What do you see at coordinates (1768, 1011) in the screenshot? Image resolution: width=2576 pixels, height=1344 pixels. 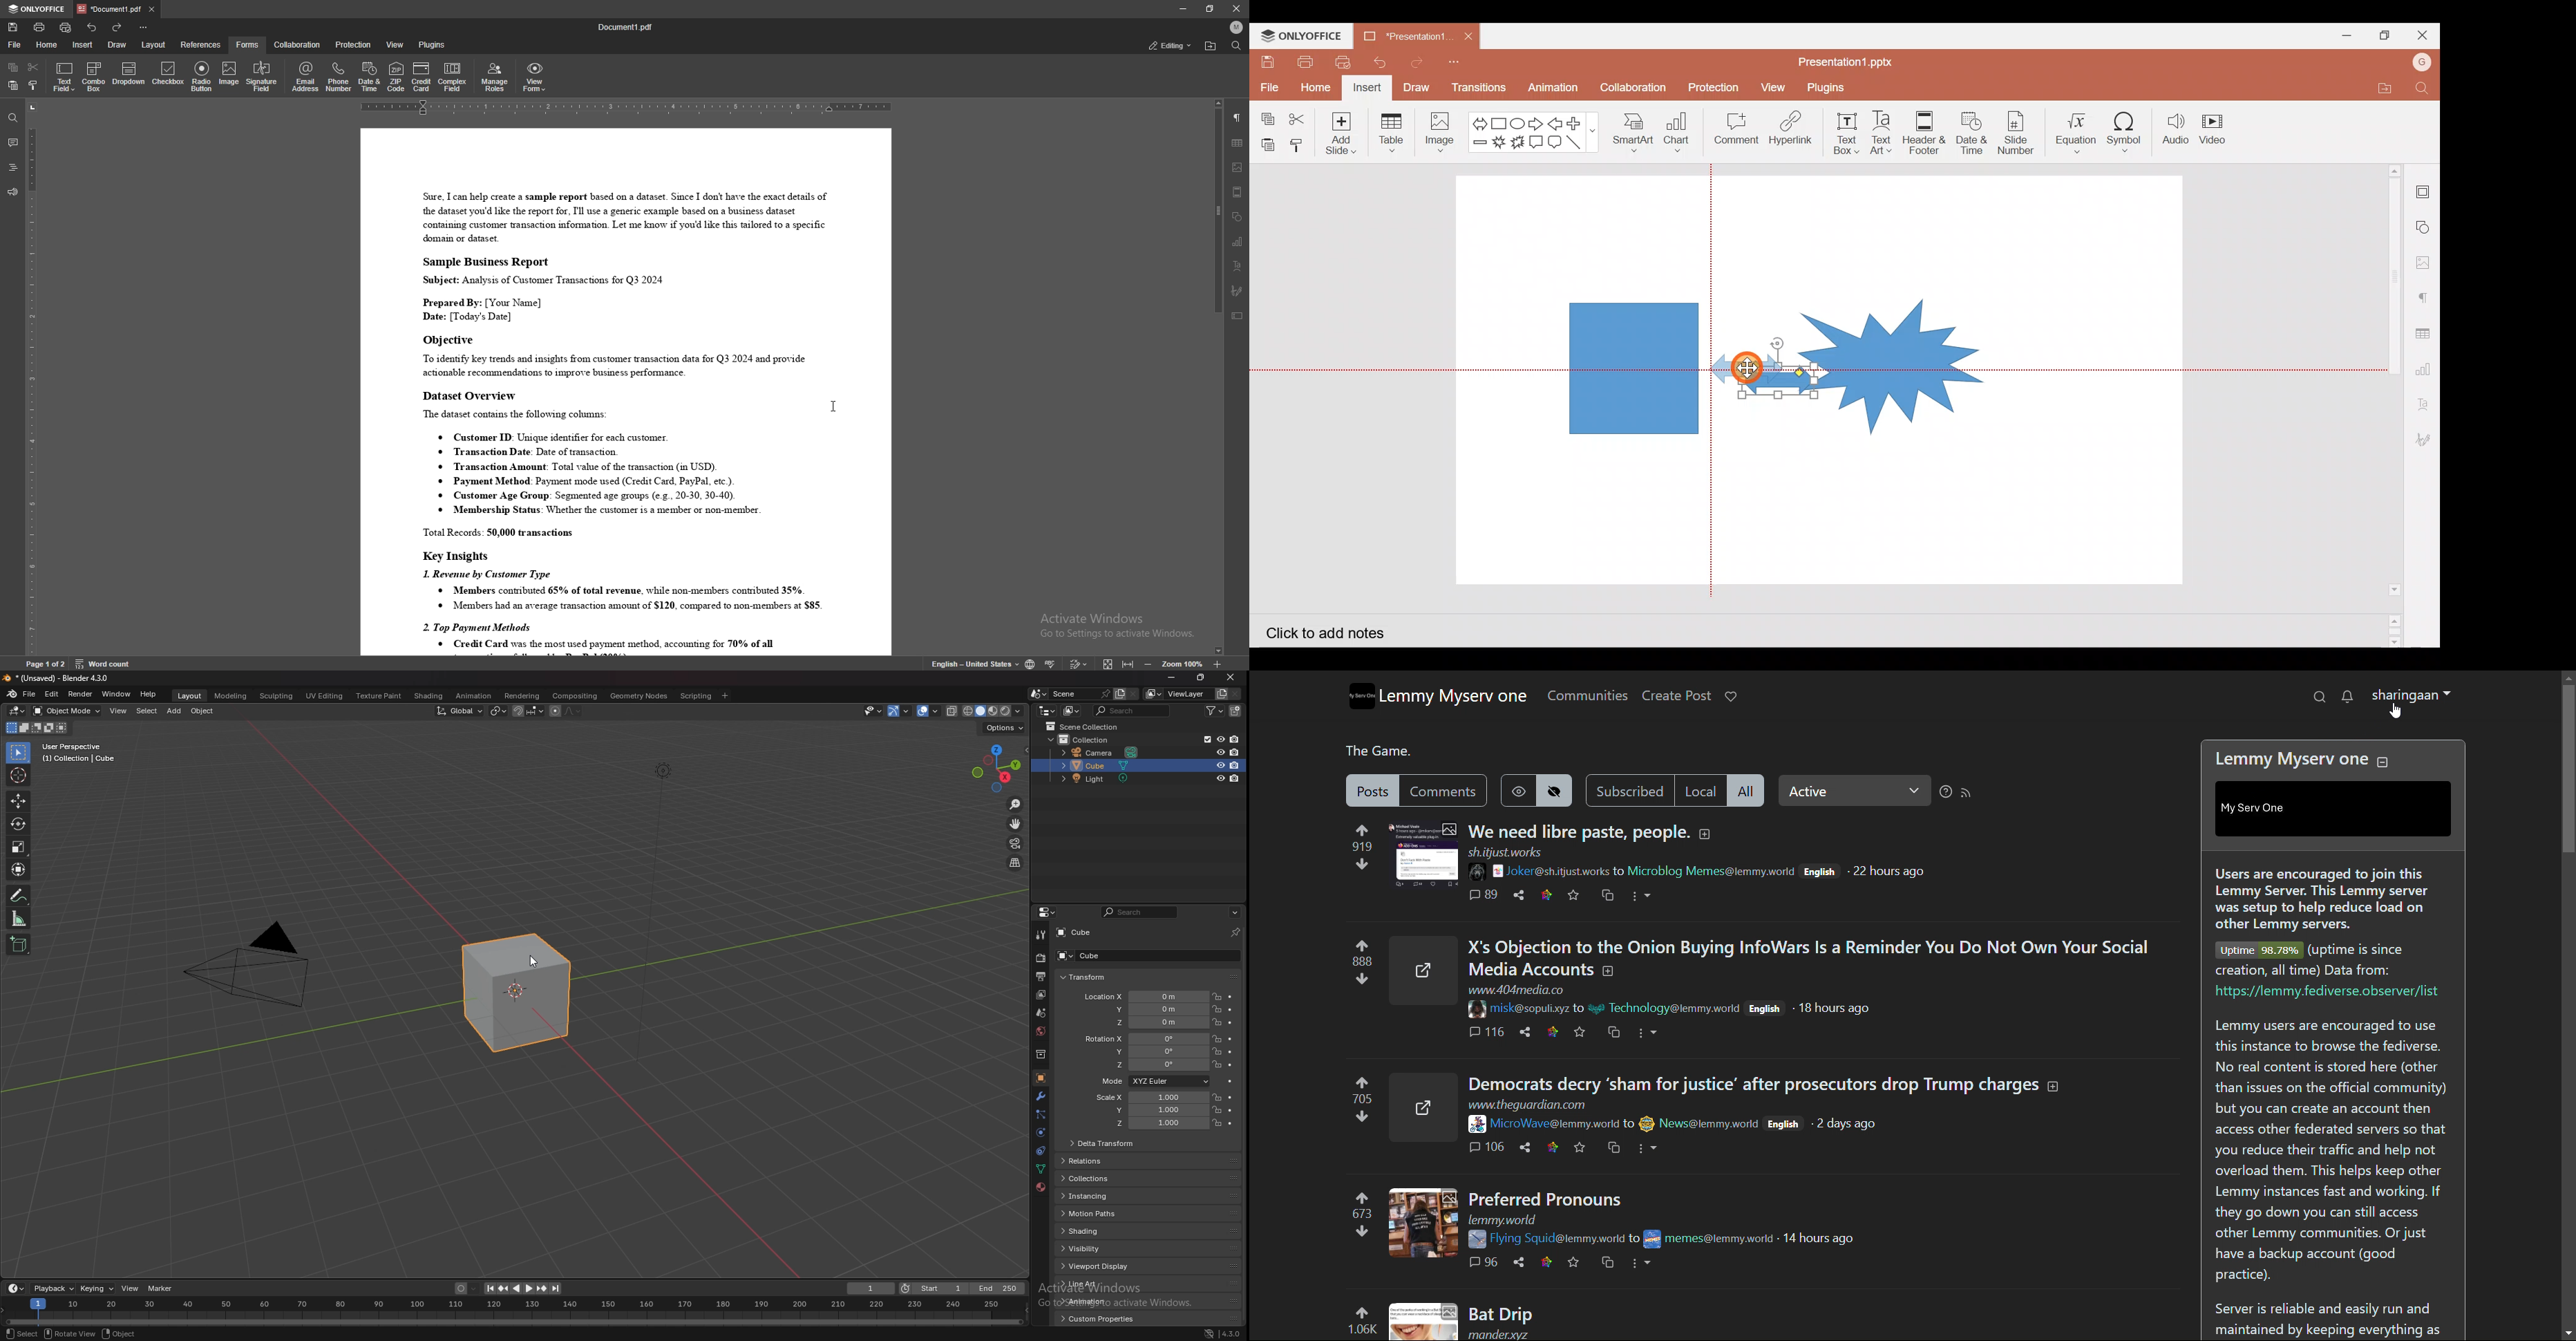 I see `English` at bounding box center [1768, 1011].